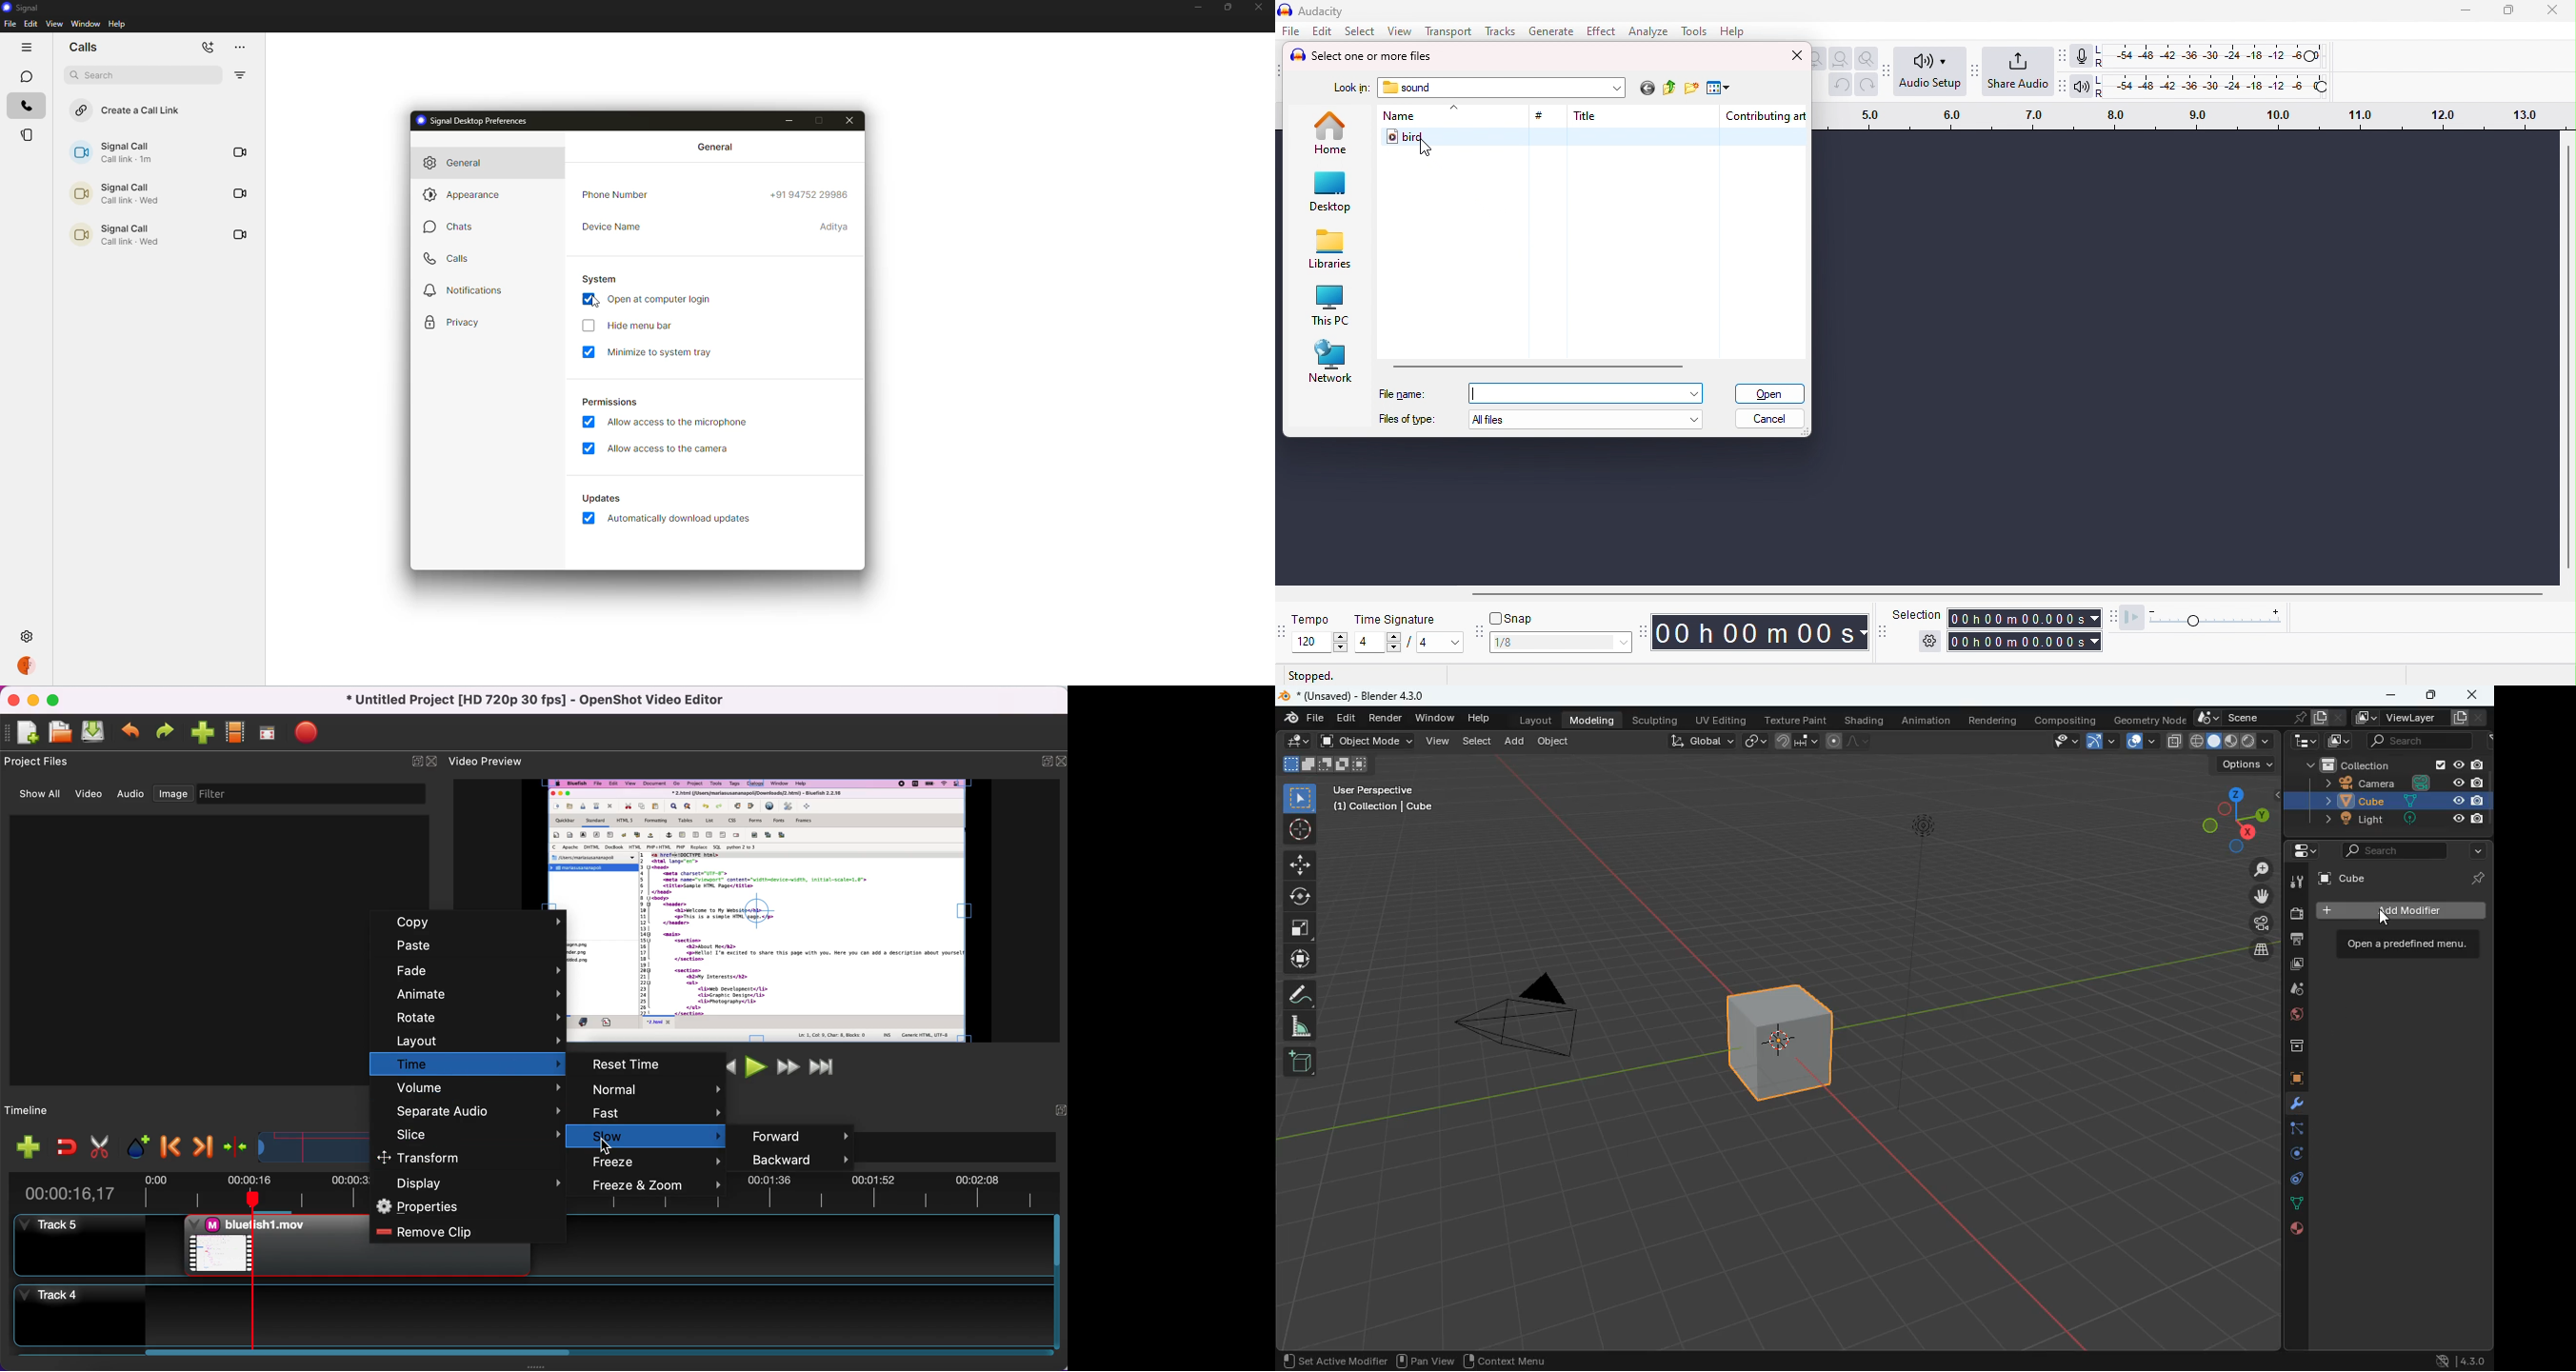  I want to click on look in, so click(1350, 89).